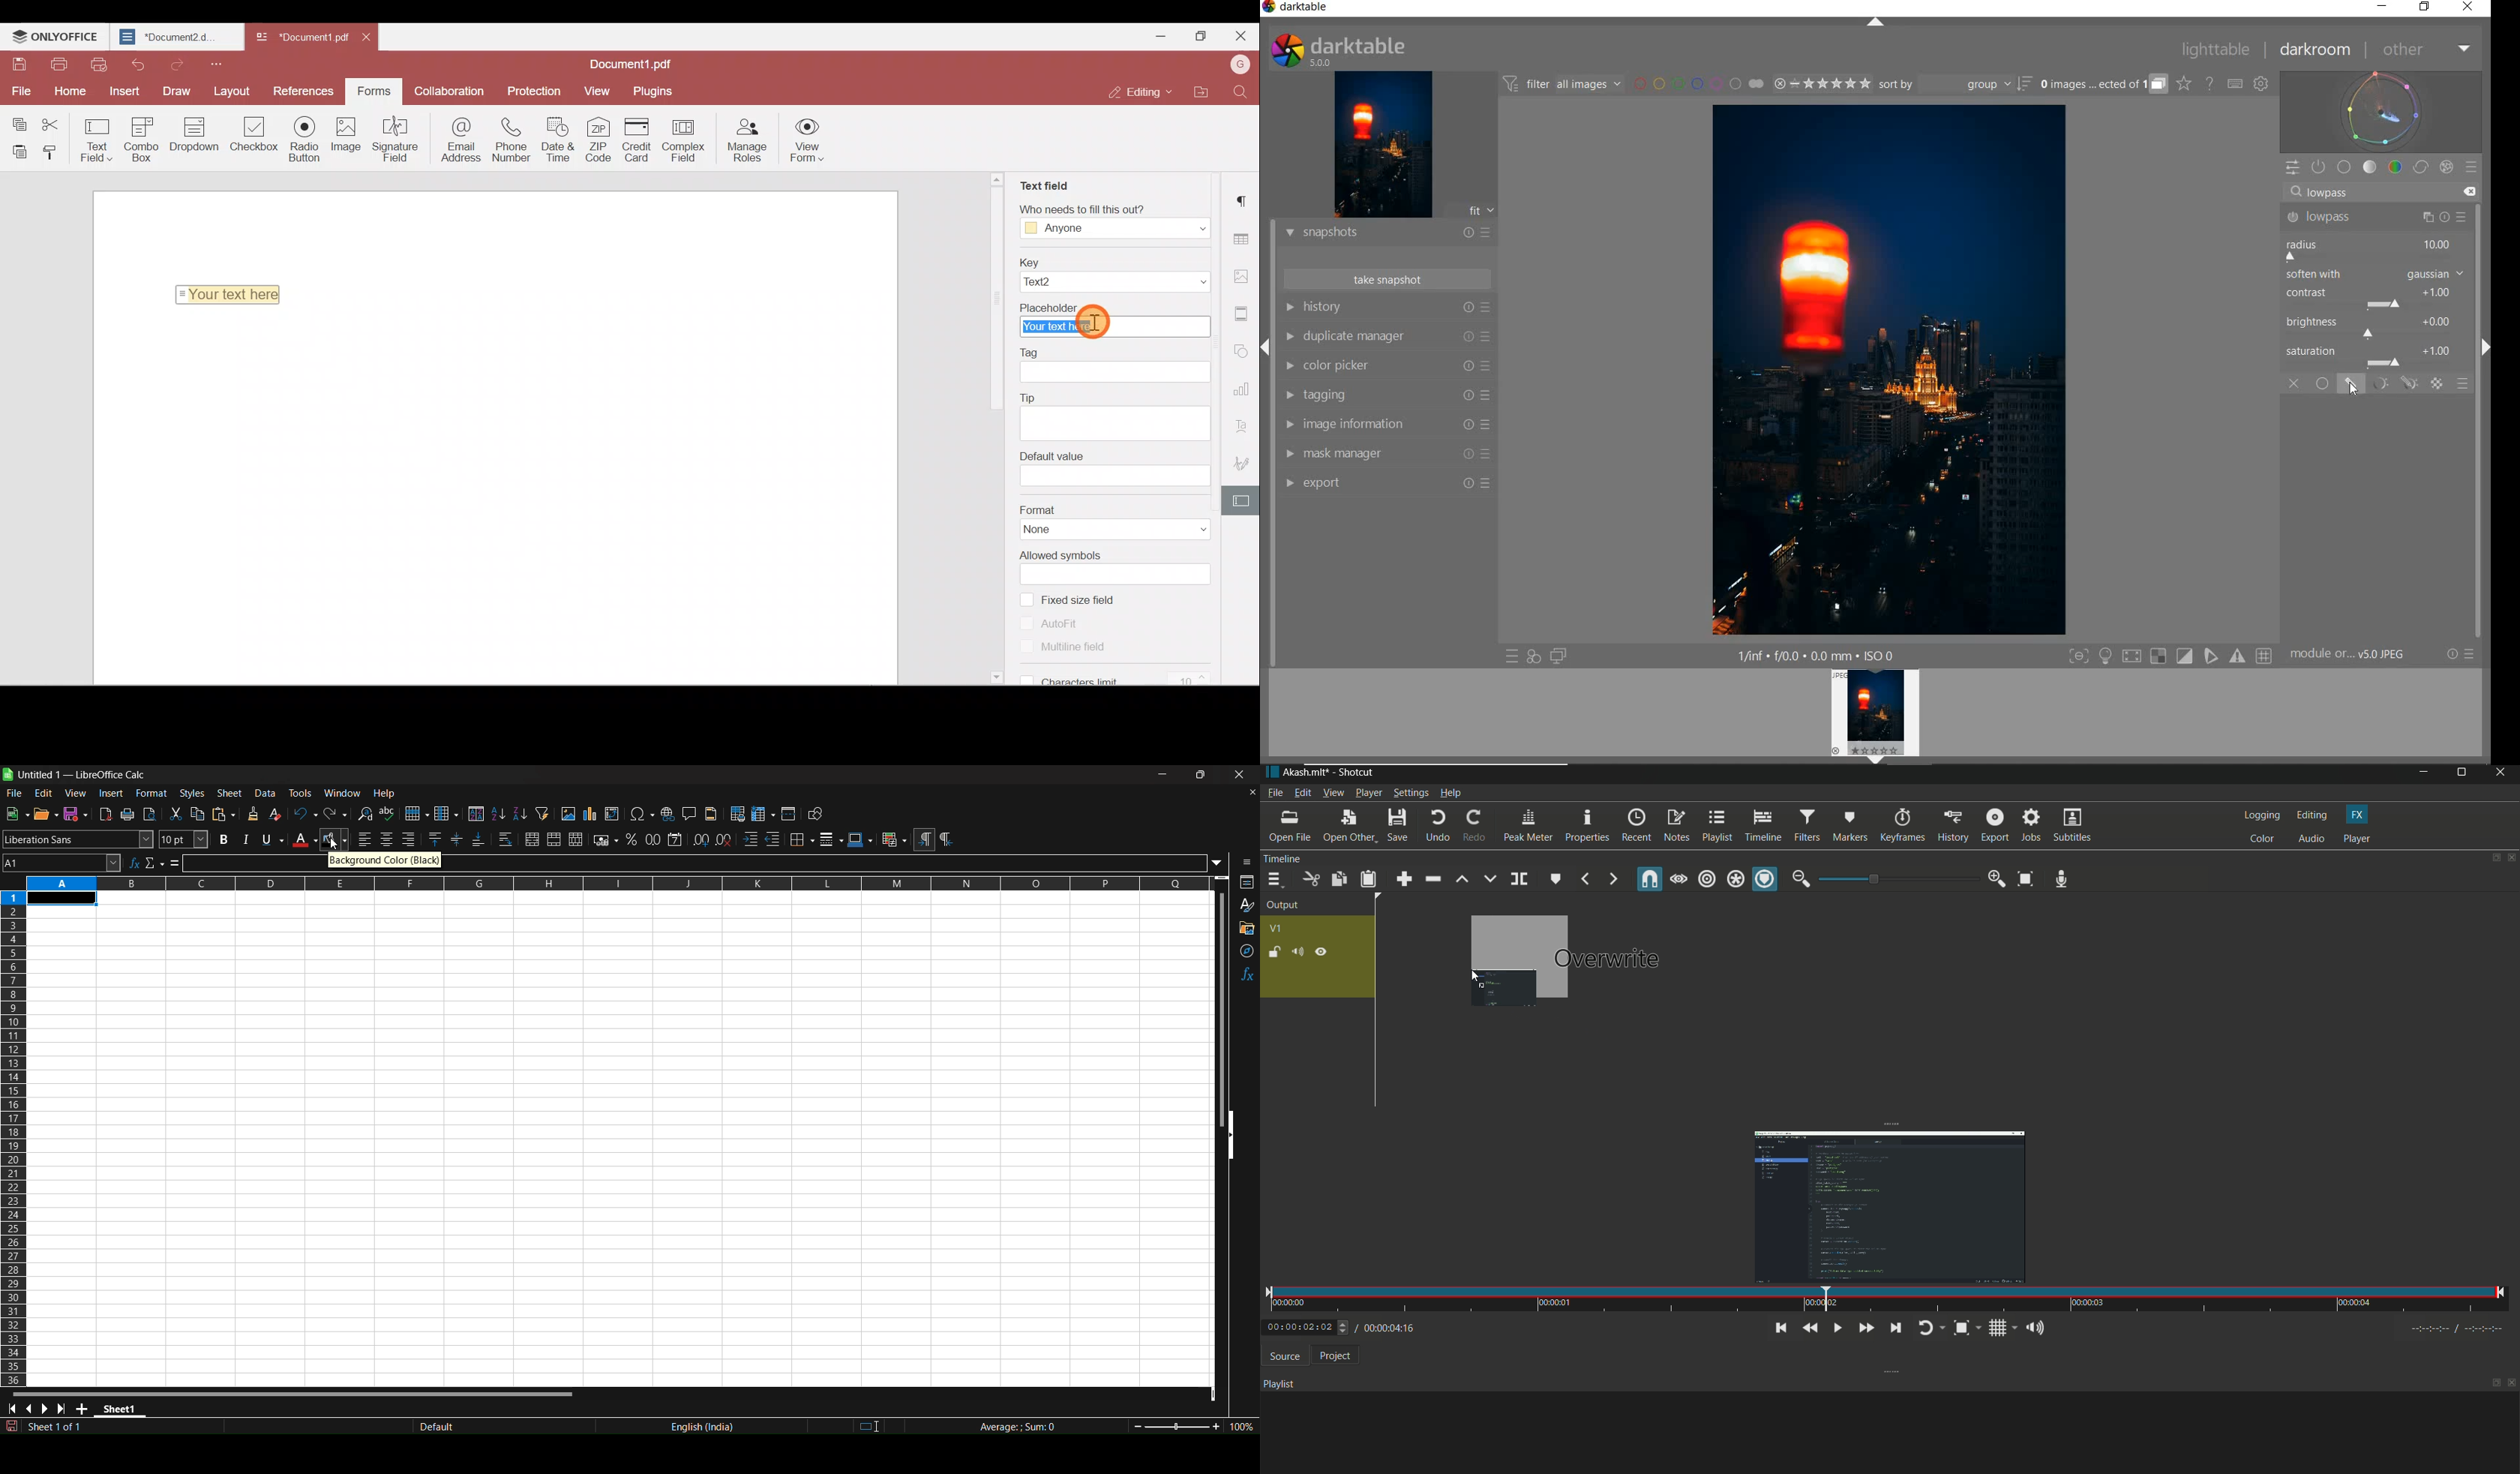 The height and width of the screenshot is (1484, 2520). What do you see at coordinates (1651, 879) in the screenshot?
I see `snap` at bounding box center [1651, 879].